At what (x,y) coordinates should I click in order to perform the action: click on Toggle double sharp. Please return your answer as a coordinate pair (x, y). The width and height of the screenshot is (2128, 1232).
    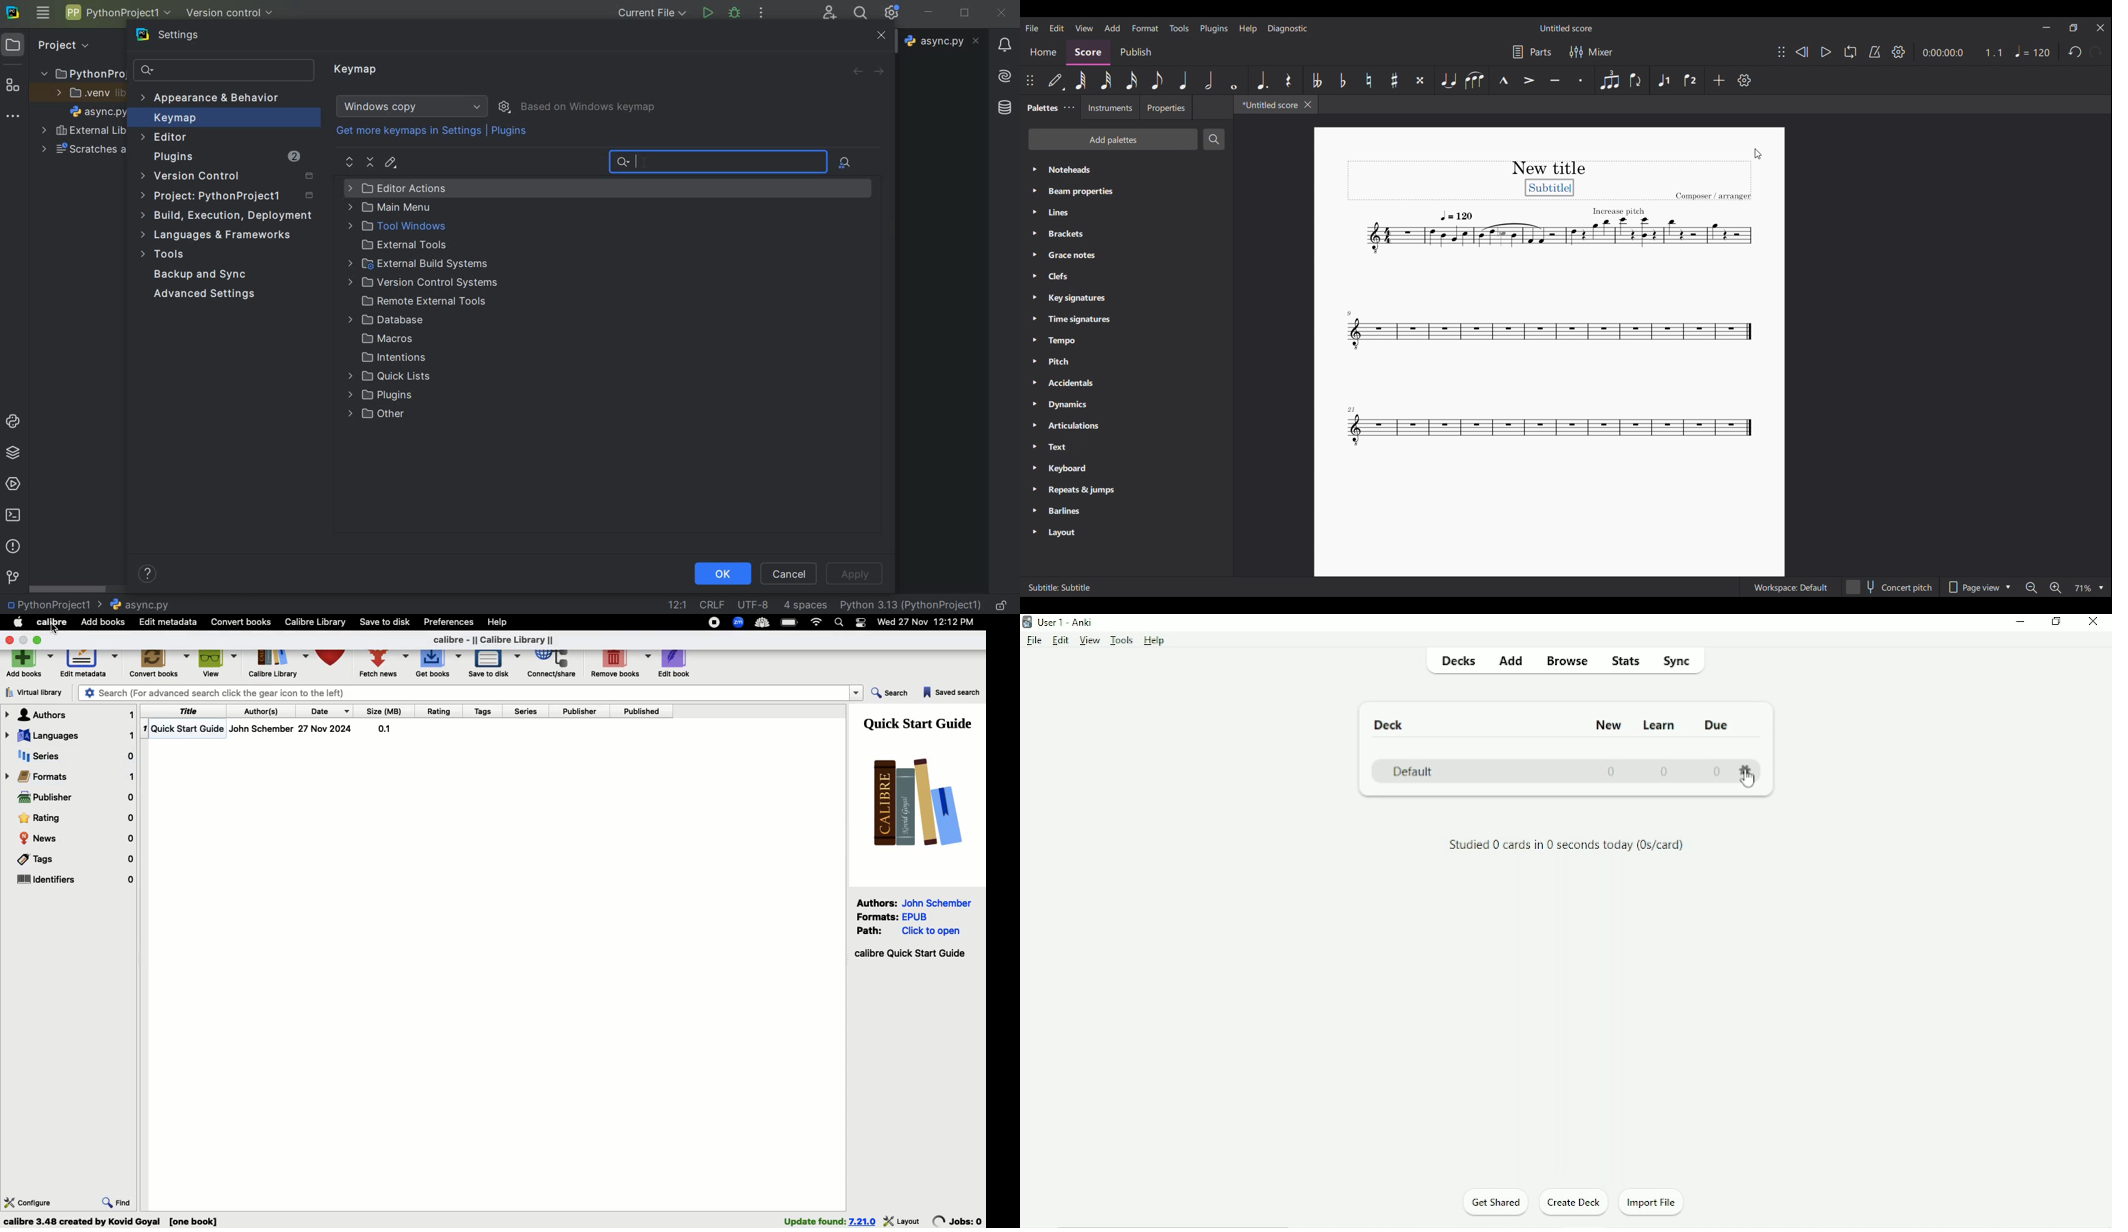
    Looking at the image, I should click on (1420, 81).